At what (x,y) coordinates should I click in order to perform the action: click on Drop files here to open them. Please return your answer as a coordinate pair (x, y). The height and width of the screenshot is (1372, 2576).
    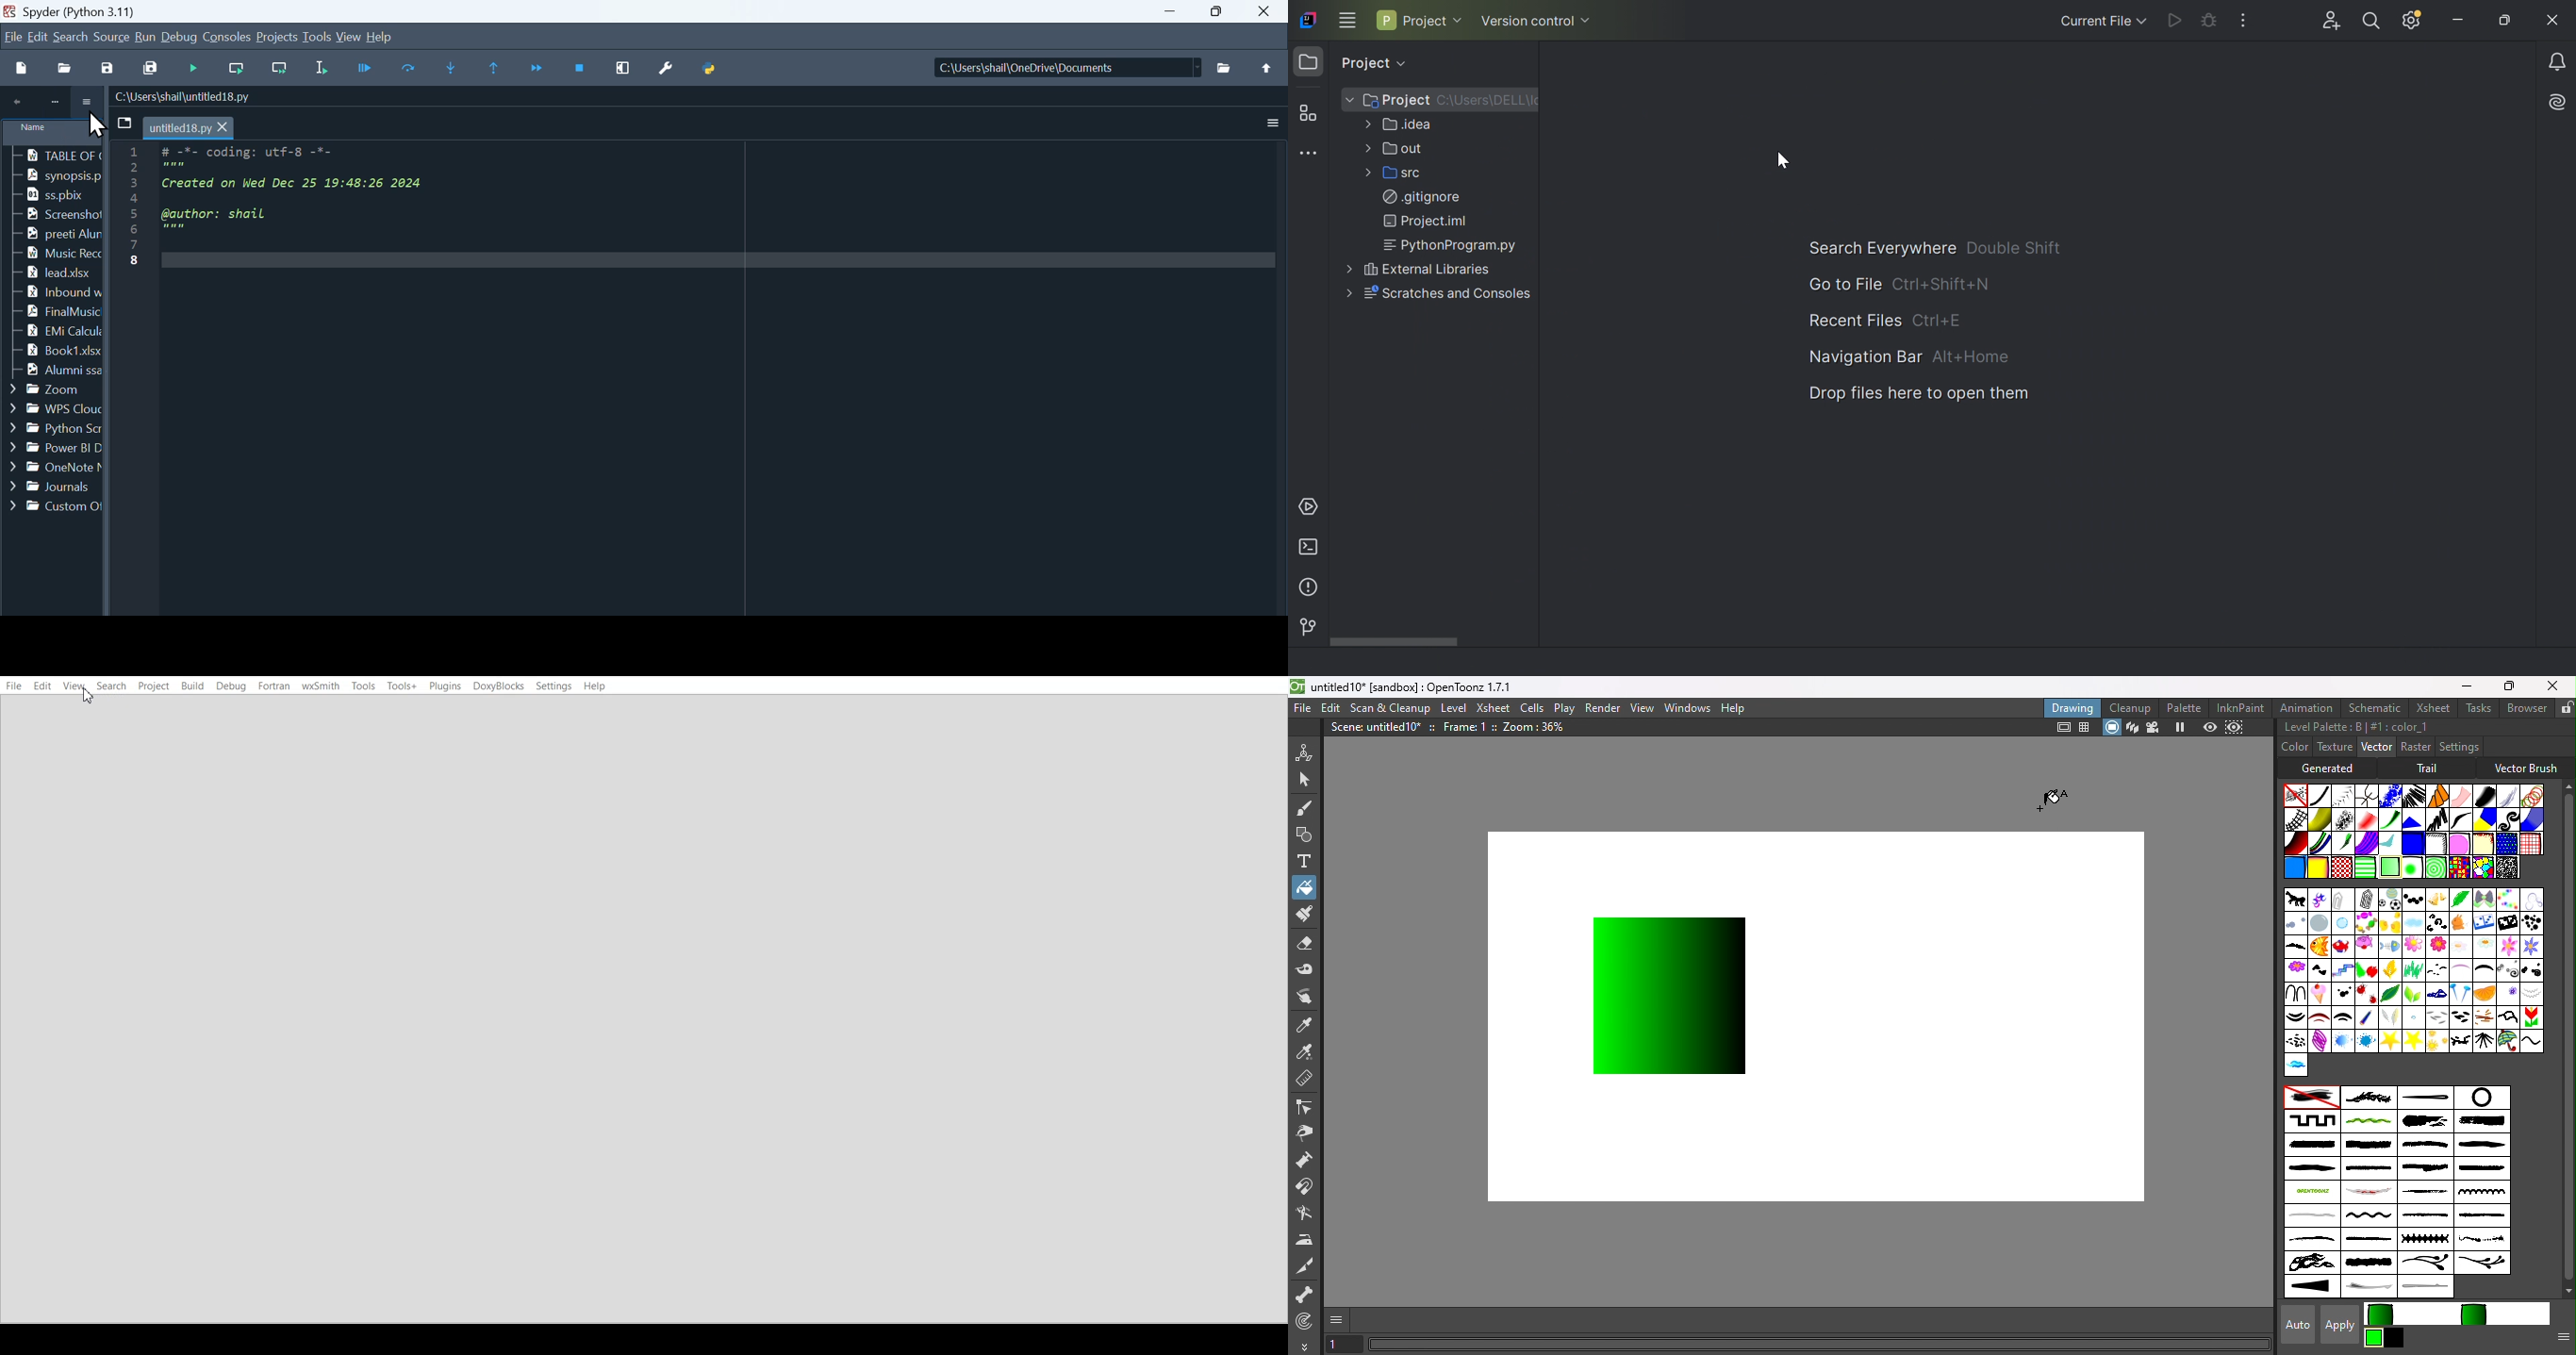
    Looking at the image, I should click on (1921, 393).